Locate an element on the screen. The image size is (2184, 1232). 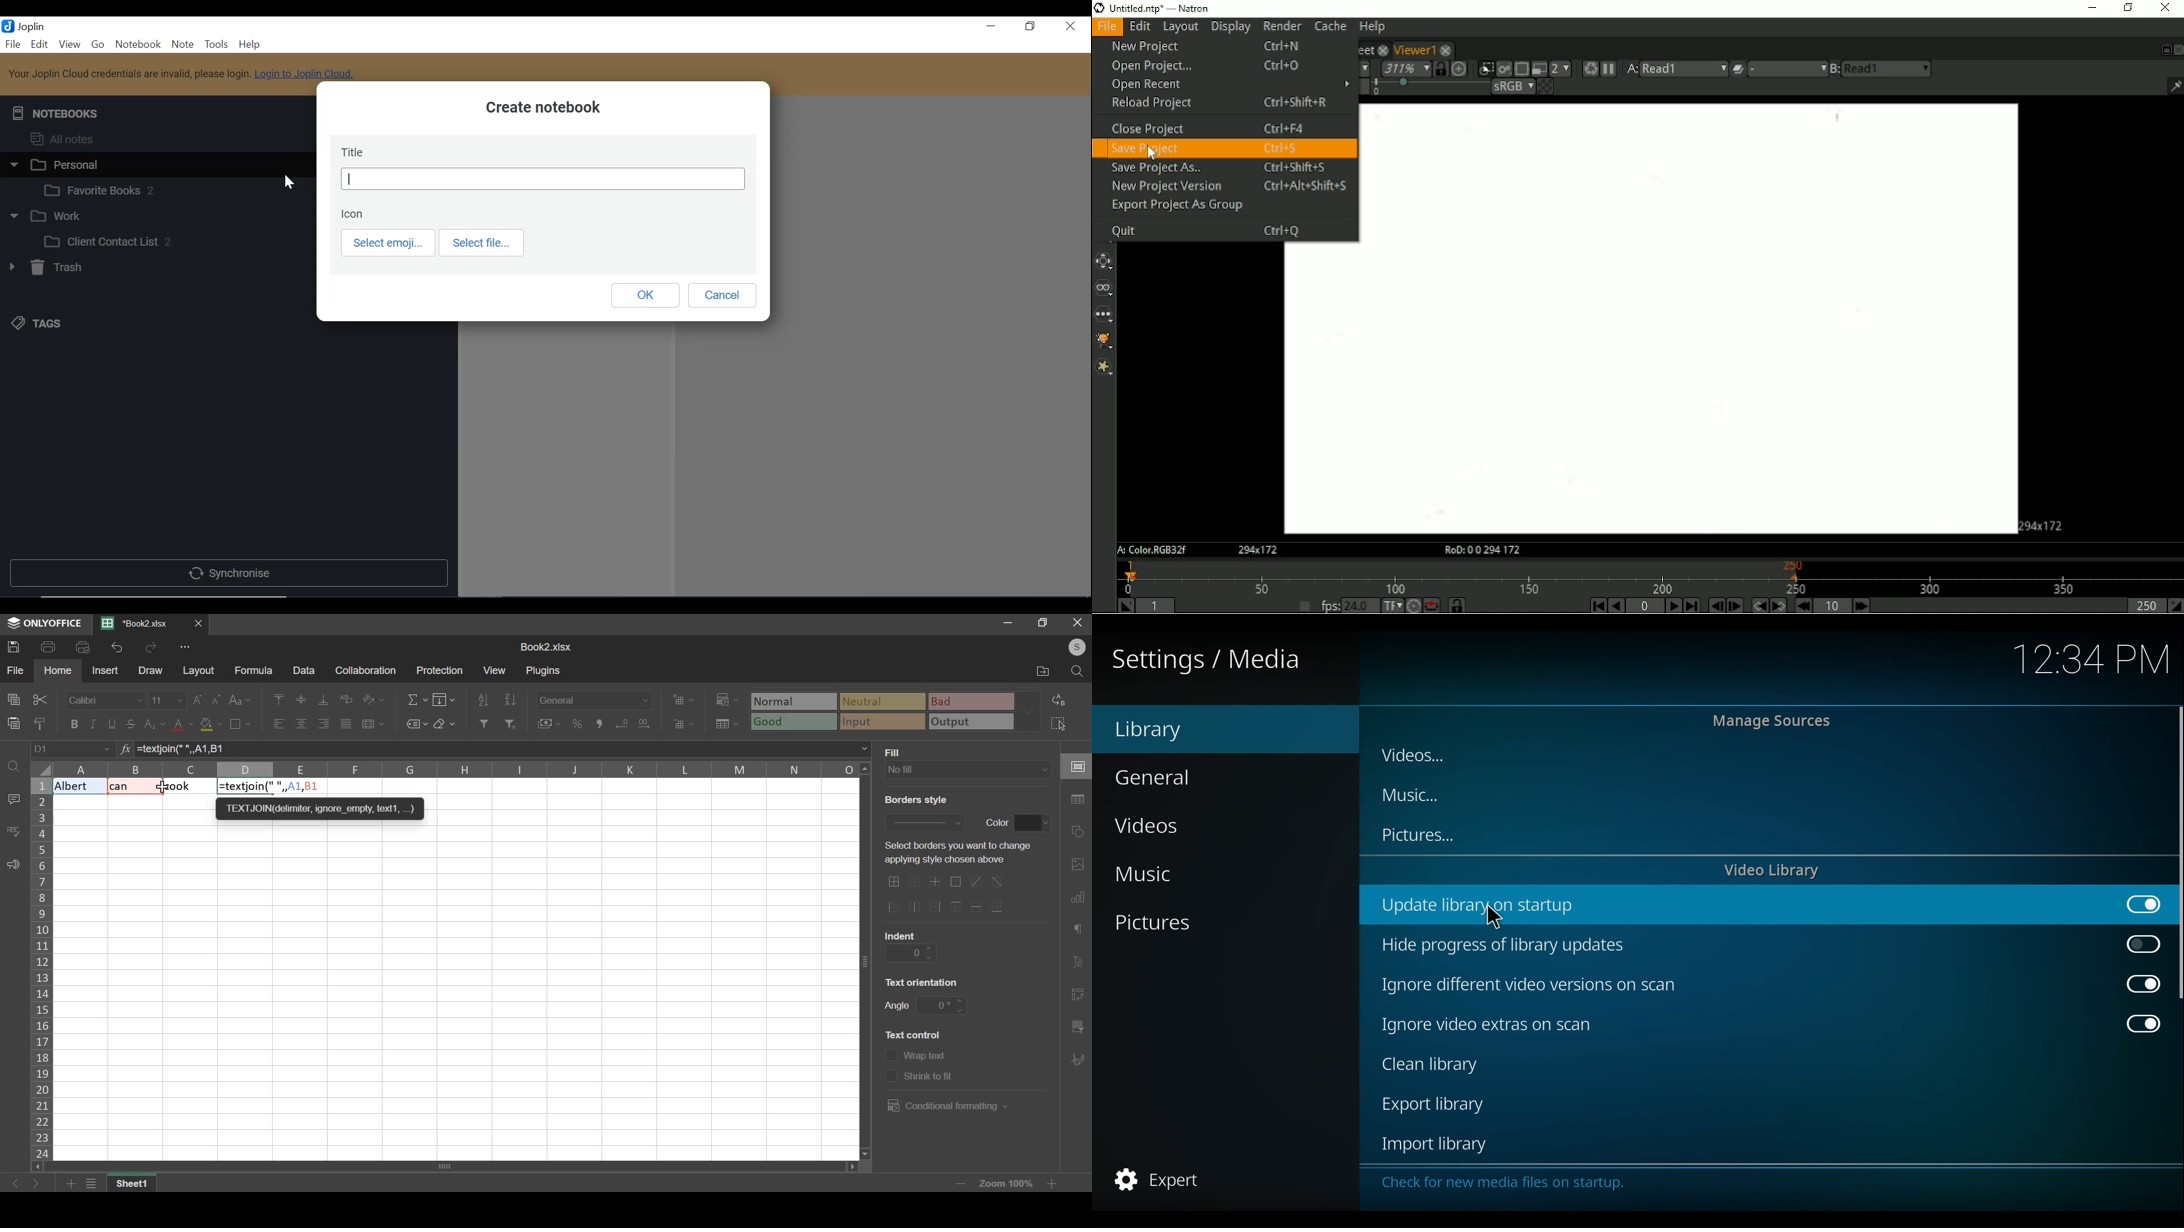
Title is located at coordinates (354, 151).